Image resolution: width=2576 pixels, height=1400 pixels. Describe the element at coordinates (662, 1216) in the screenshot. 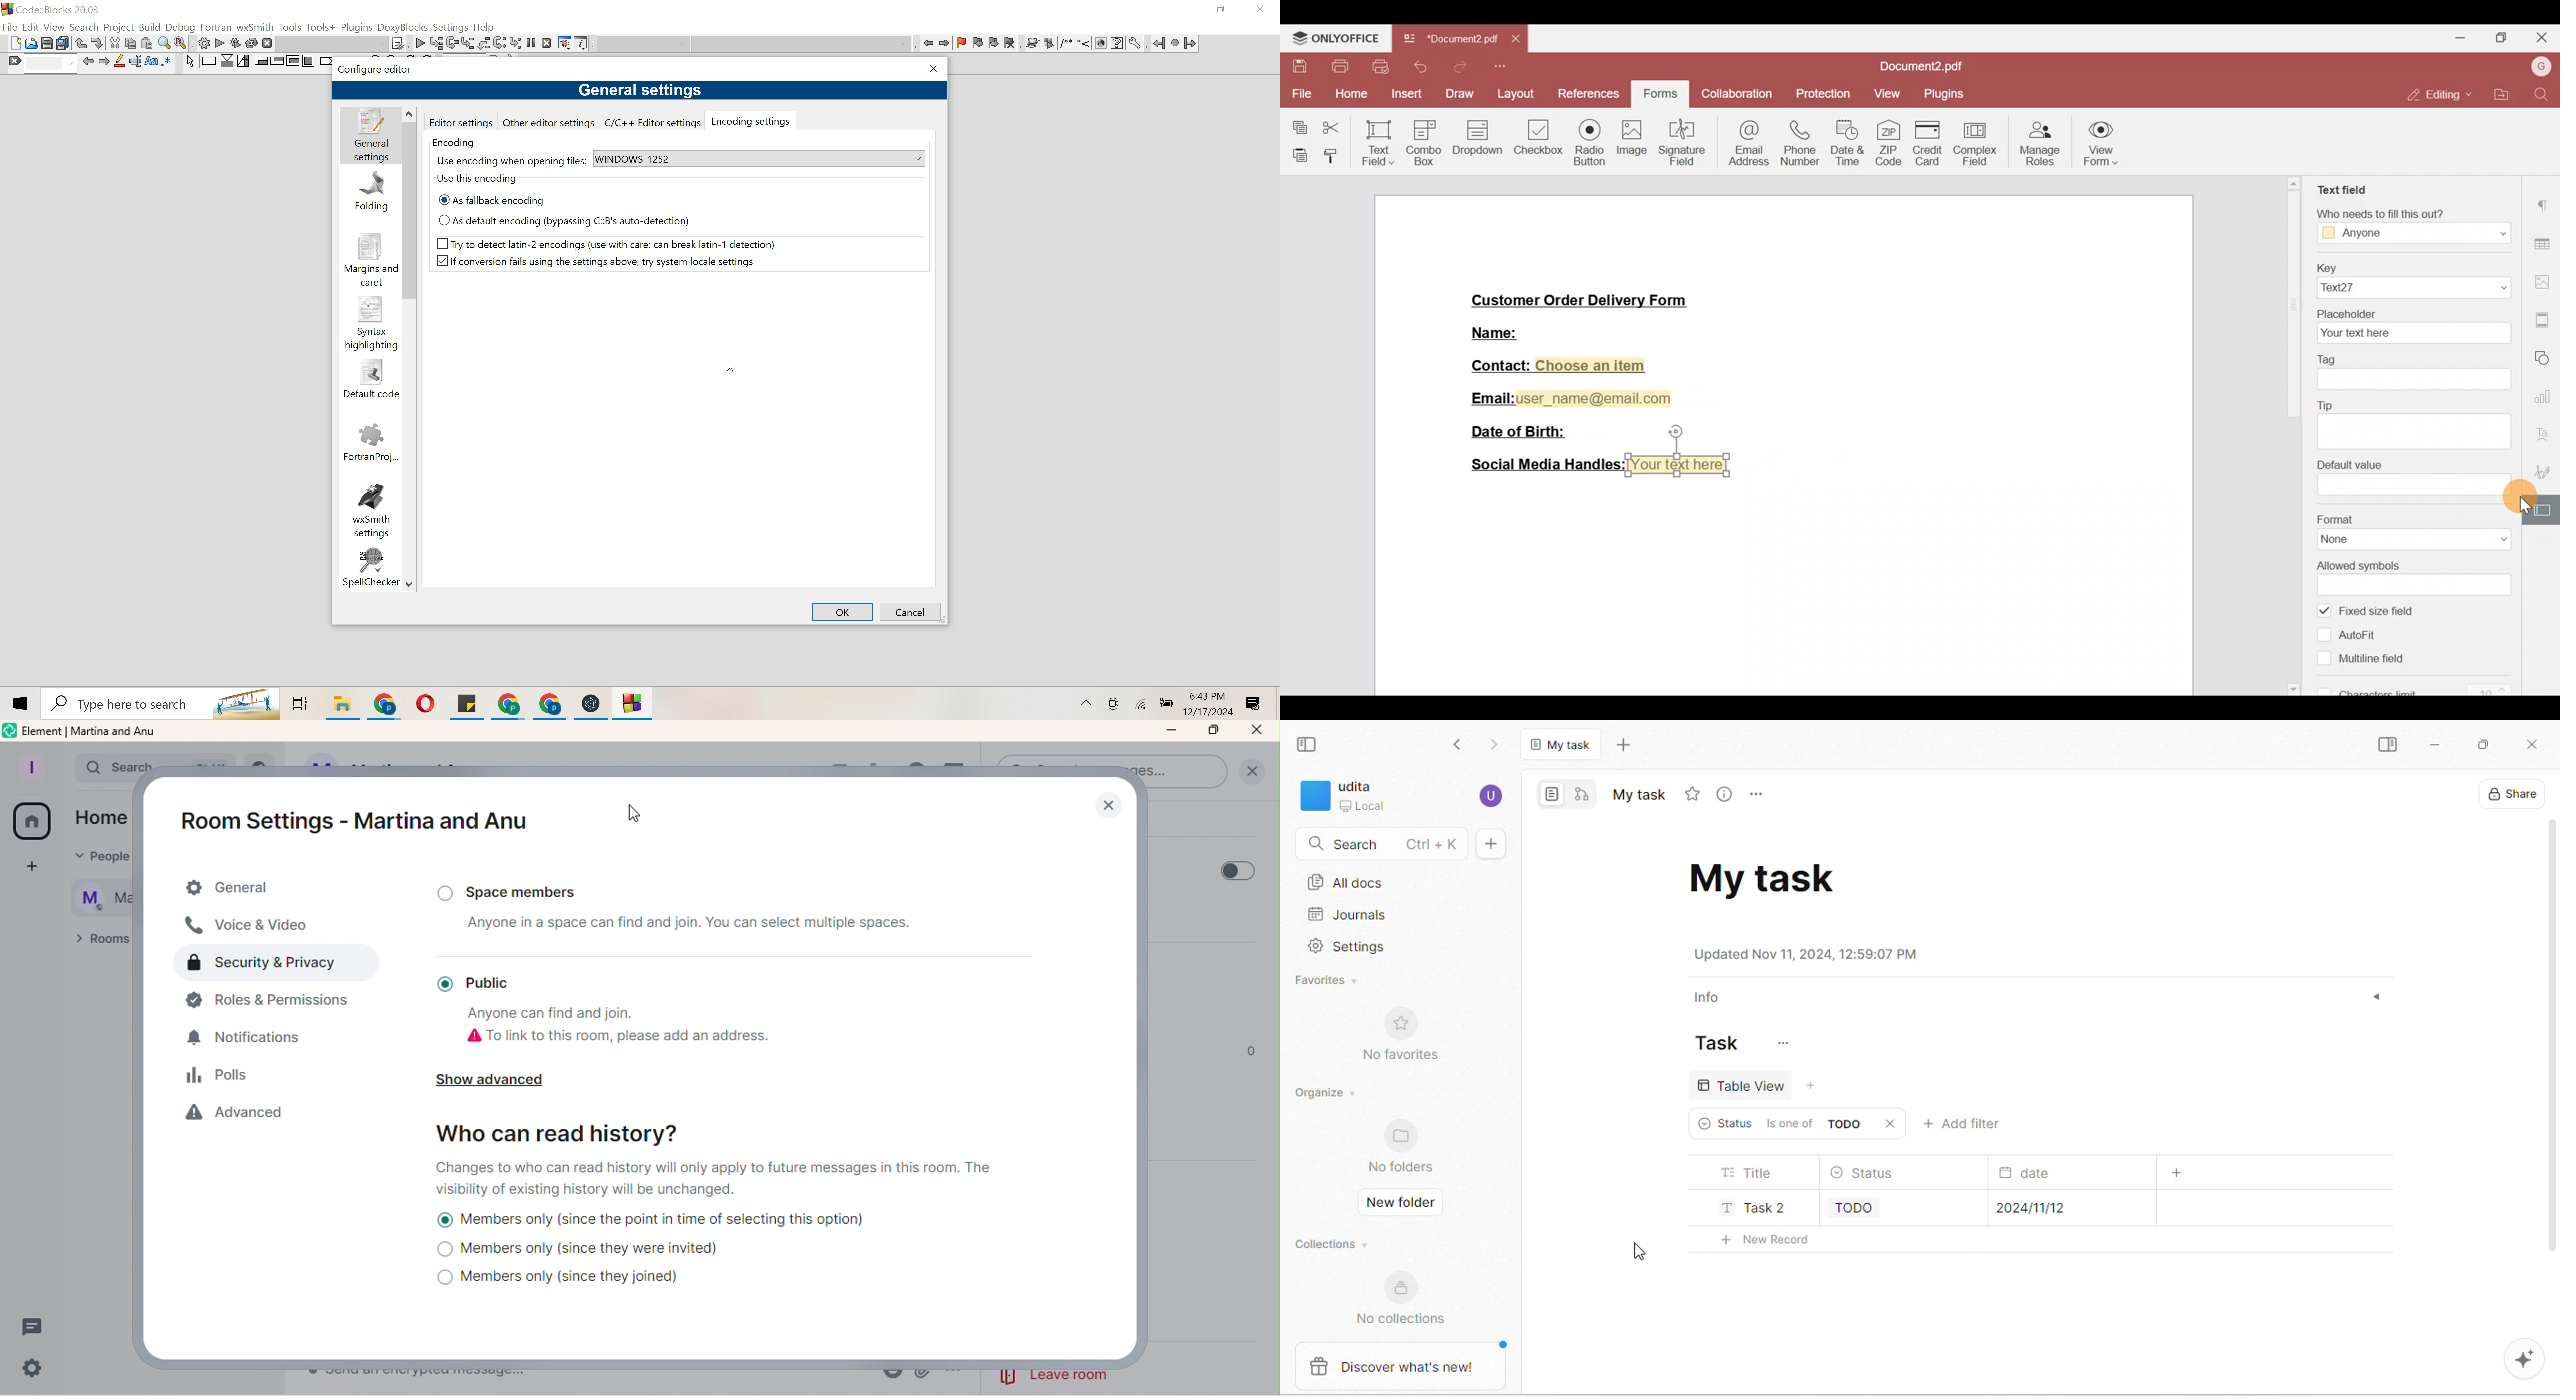

I see `Members only (since the point in time of selecting this option)` at that location.